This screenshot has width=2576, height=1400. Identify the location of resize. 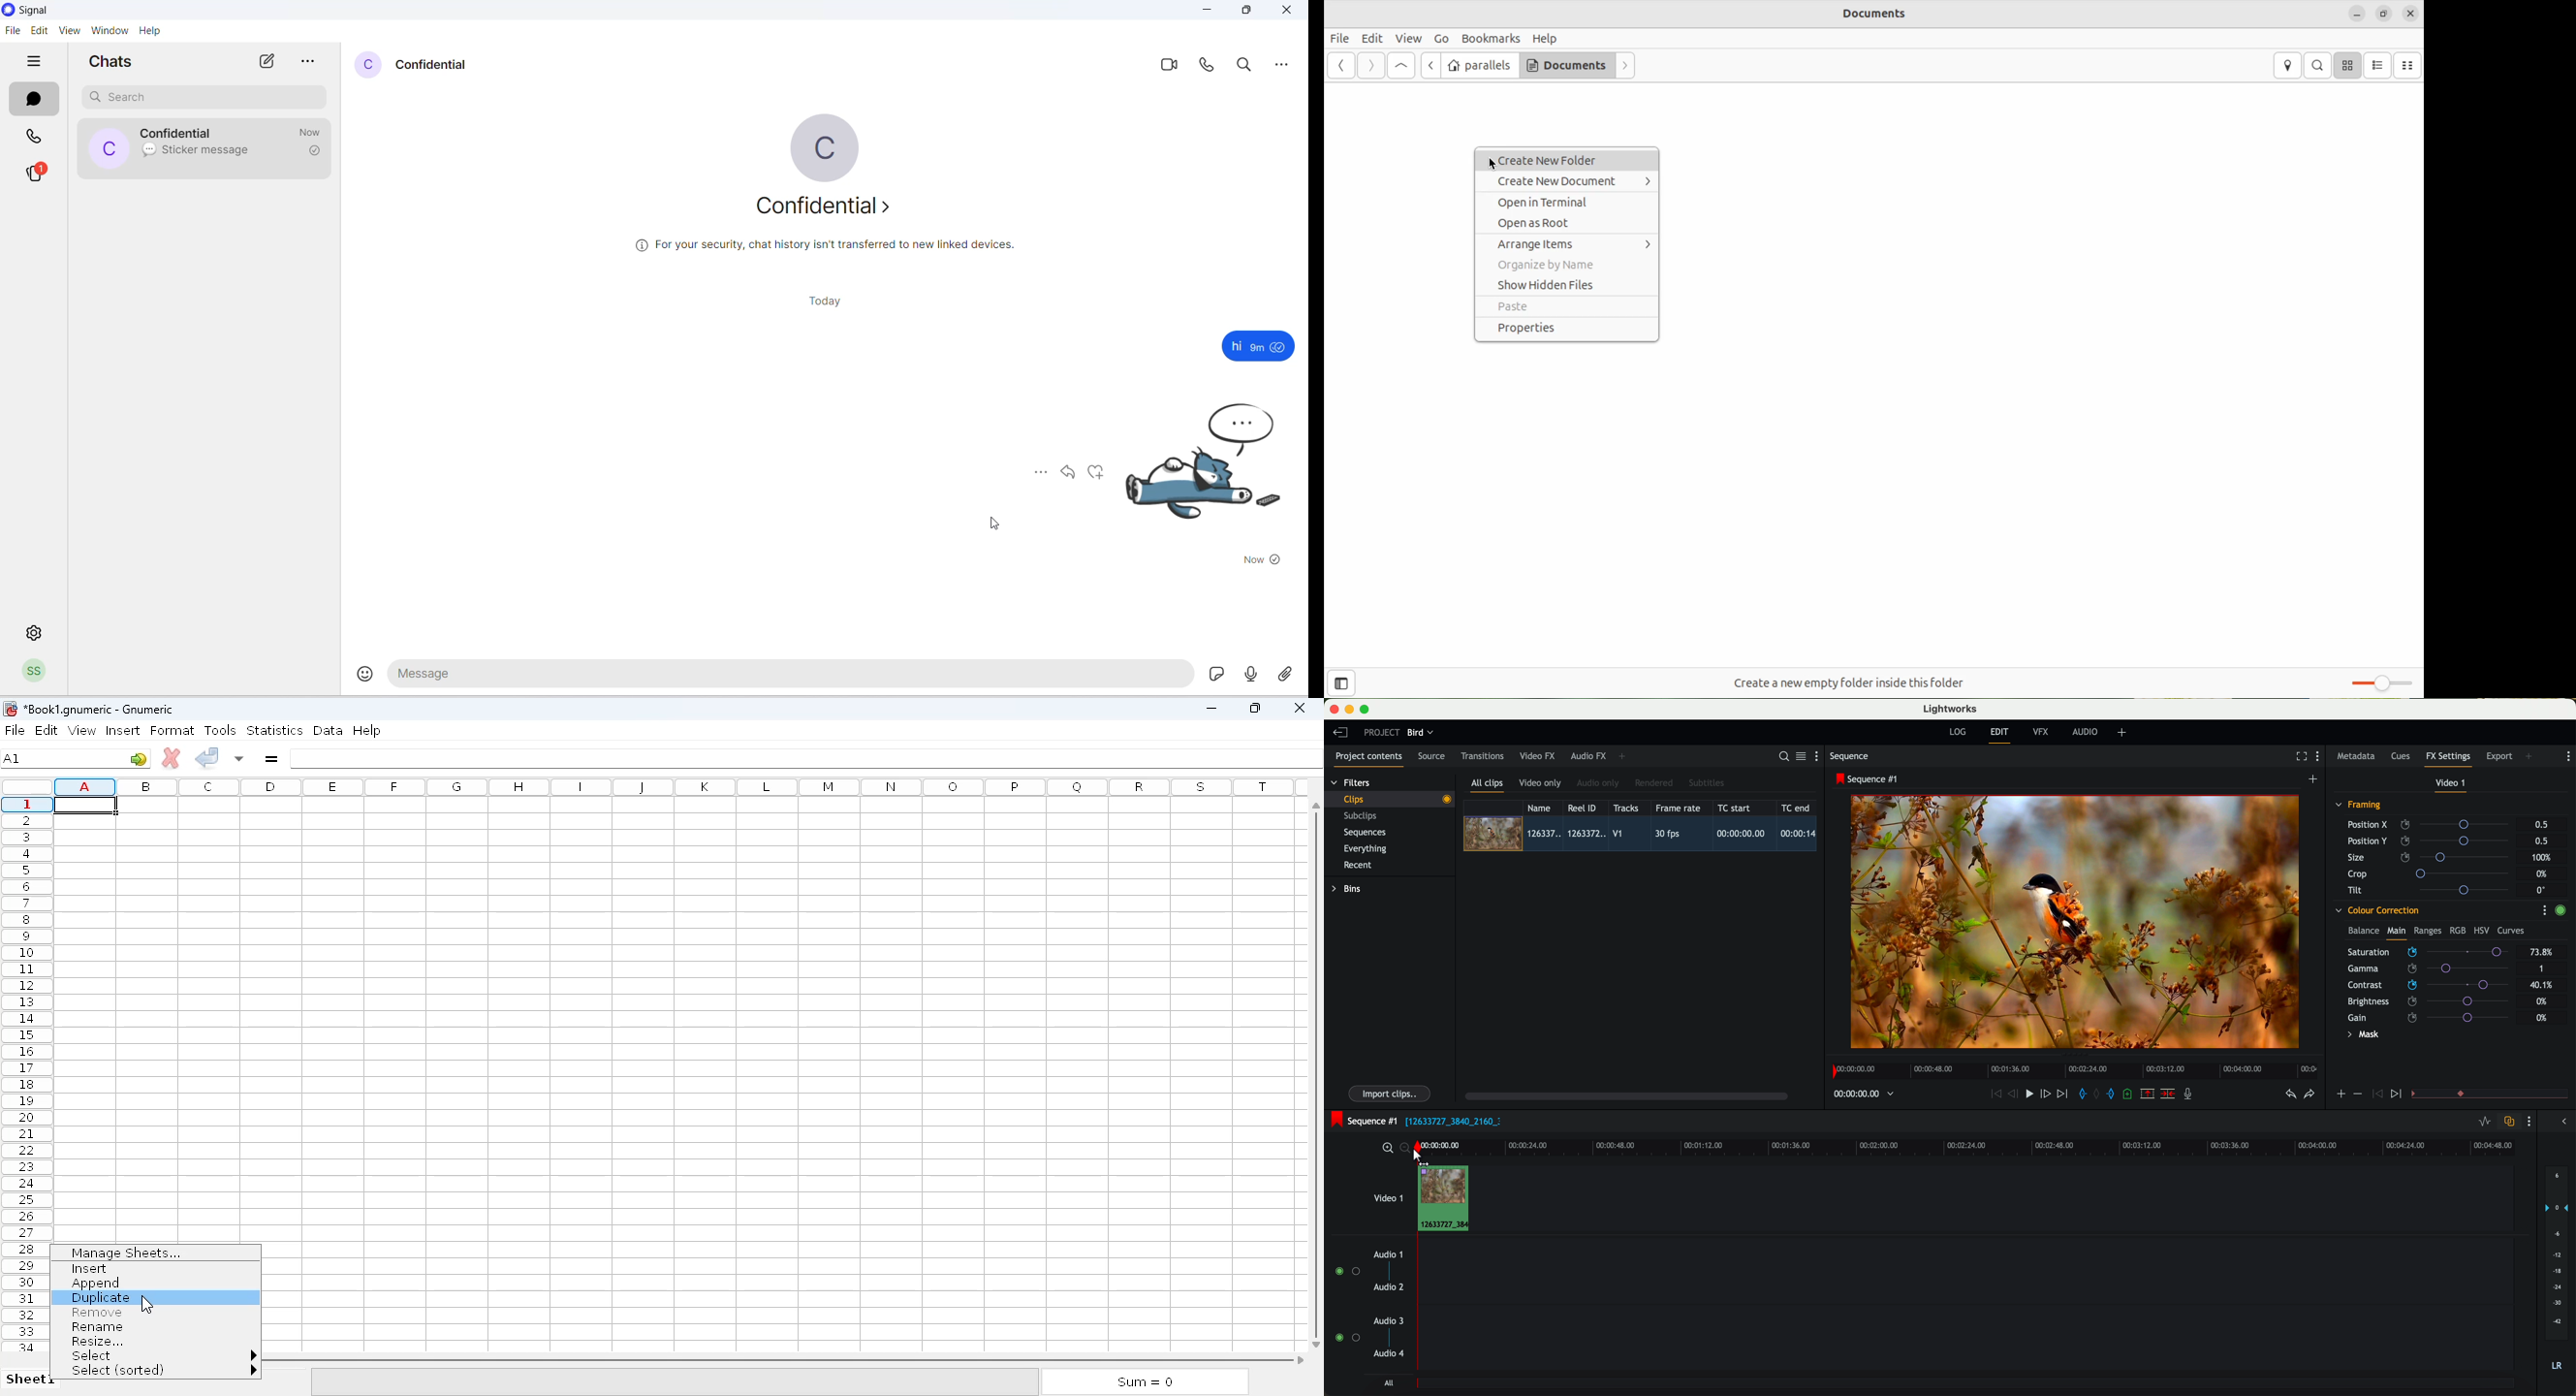
(96, 1341).